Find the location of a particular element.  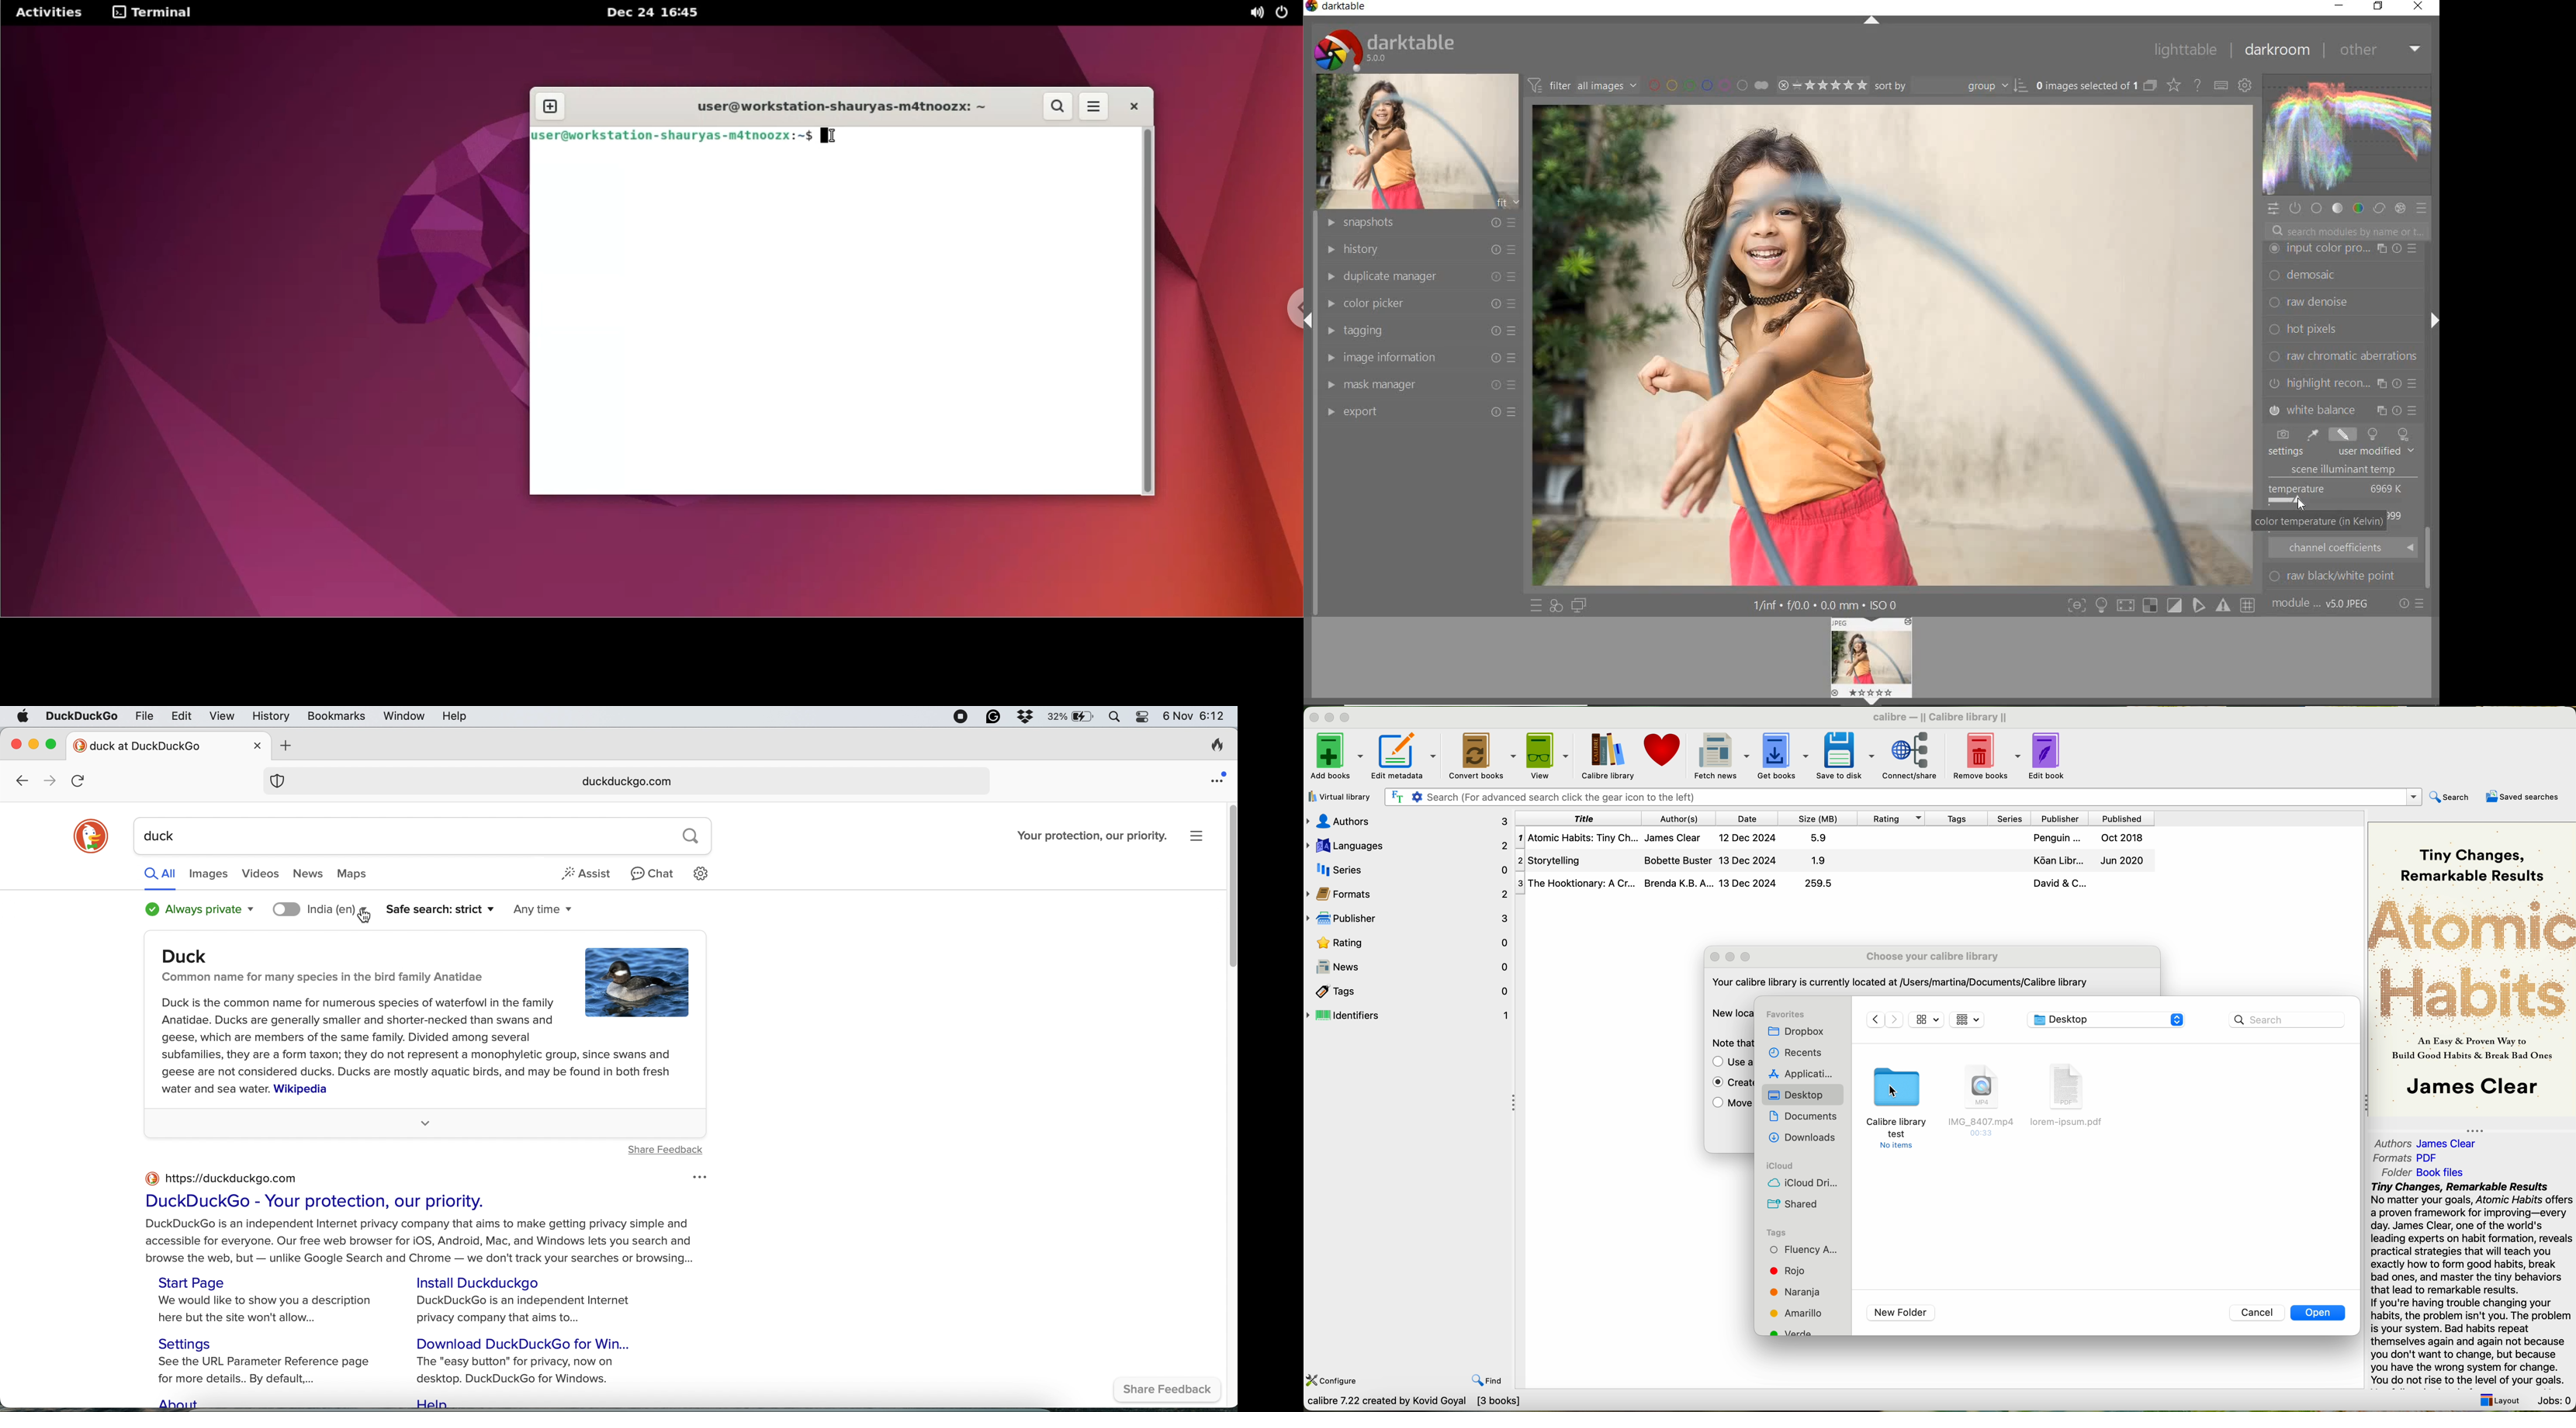

dropbox is located at coordinates (1026, 717).